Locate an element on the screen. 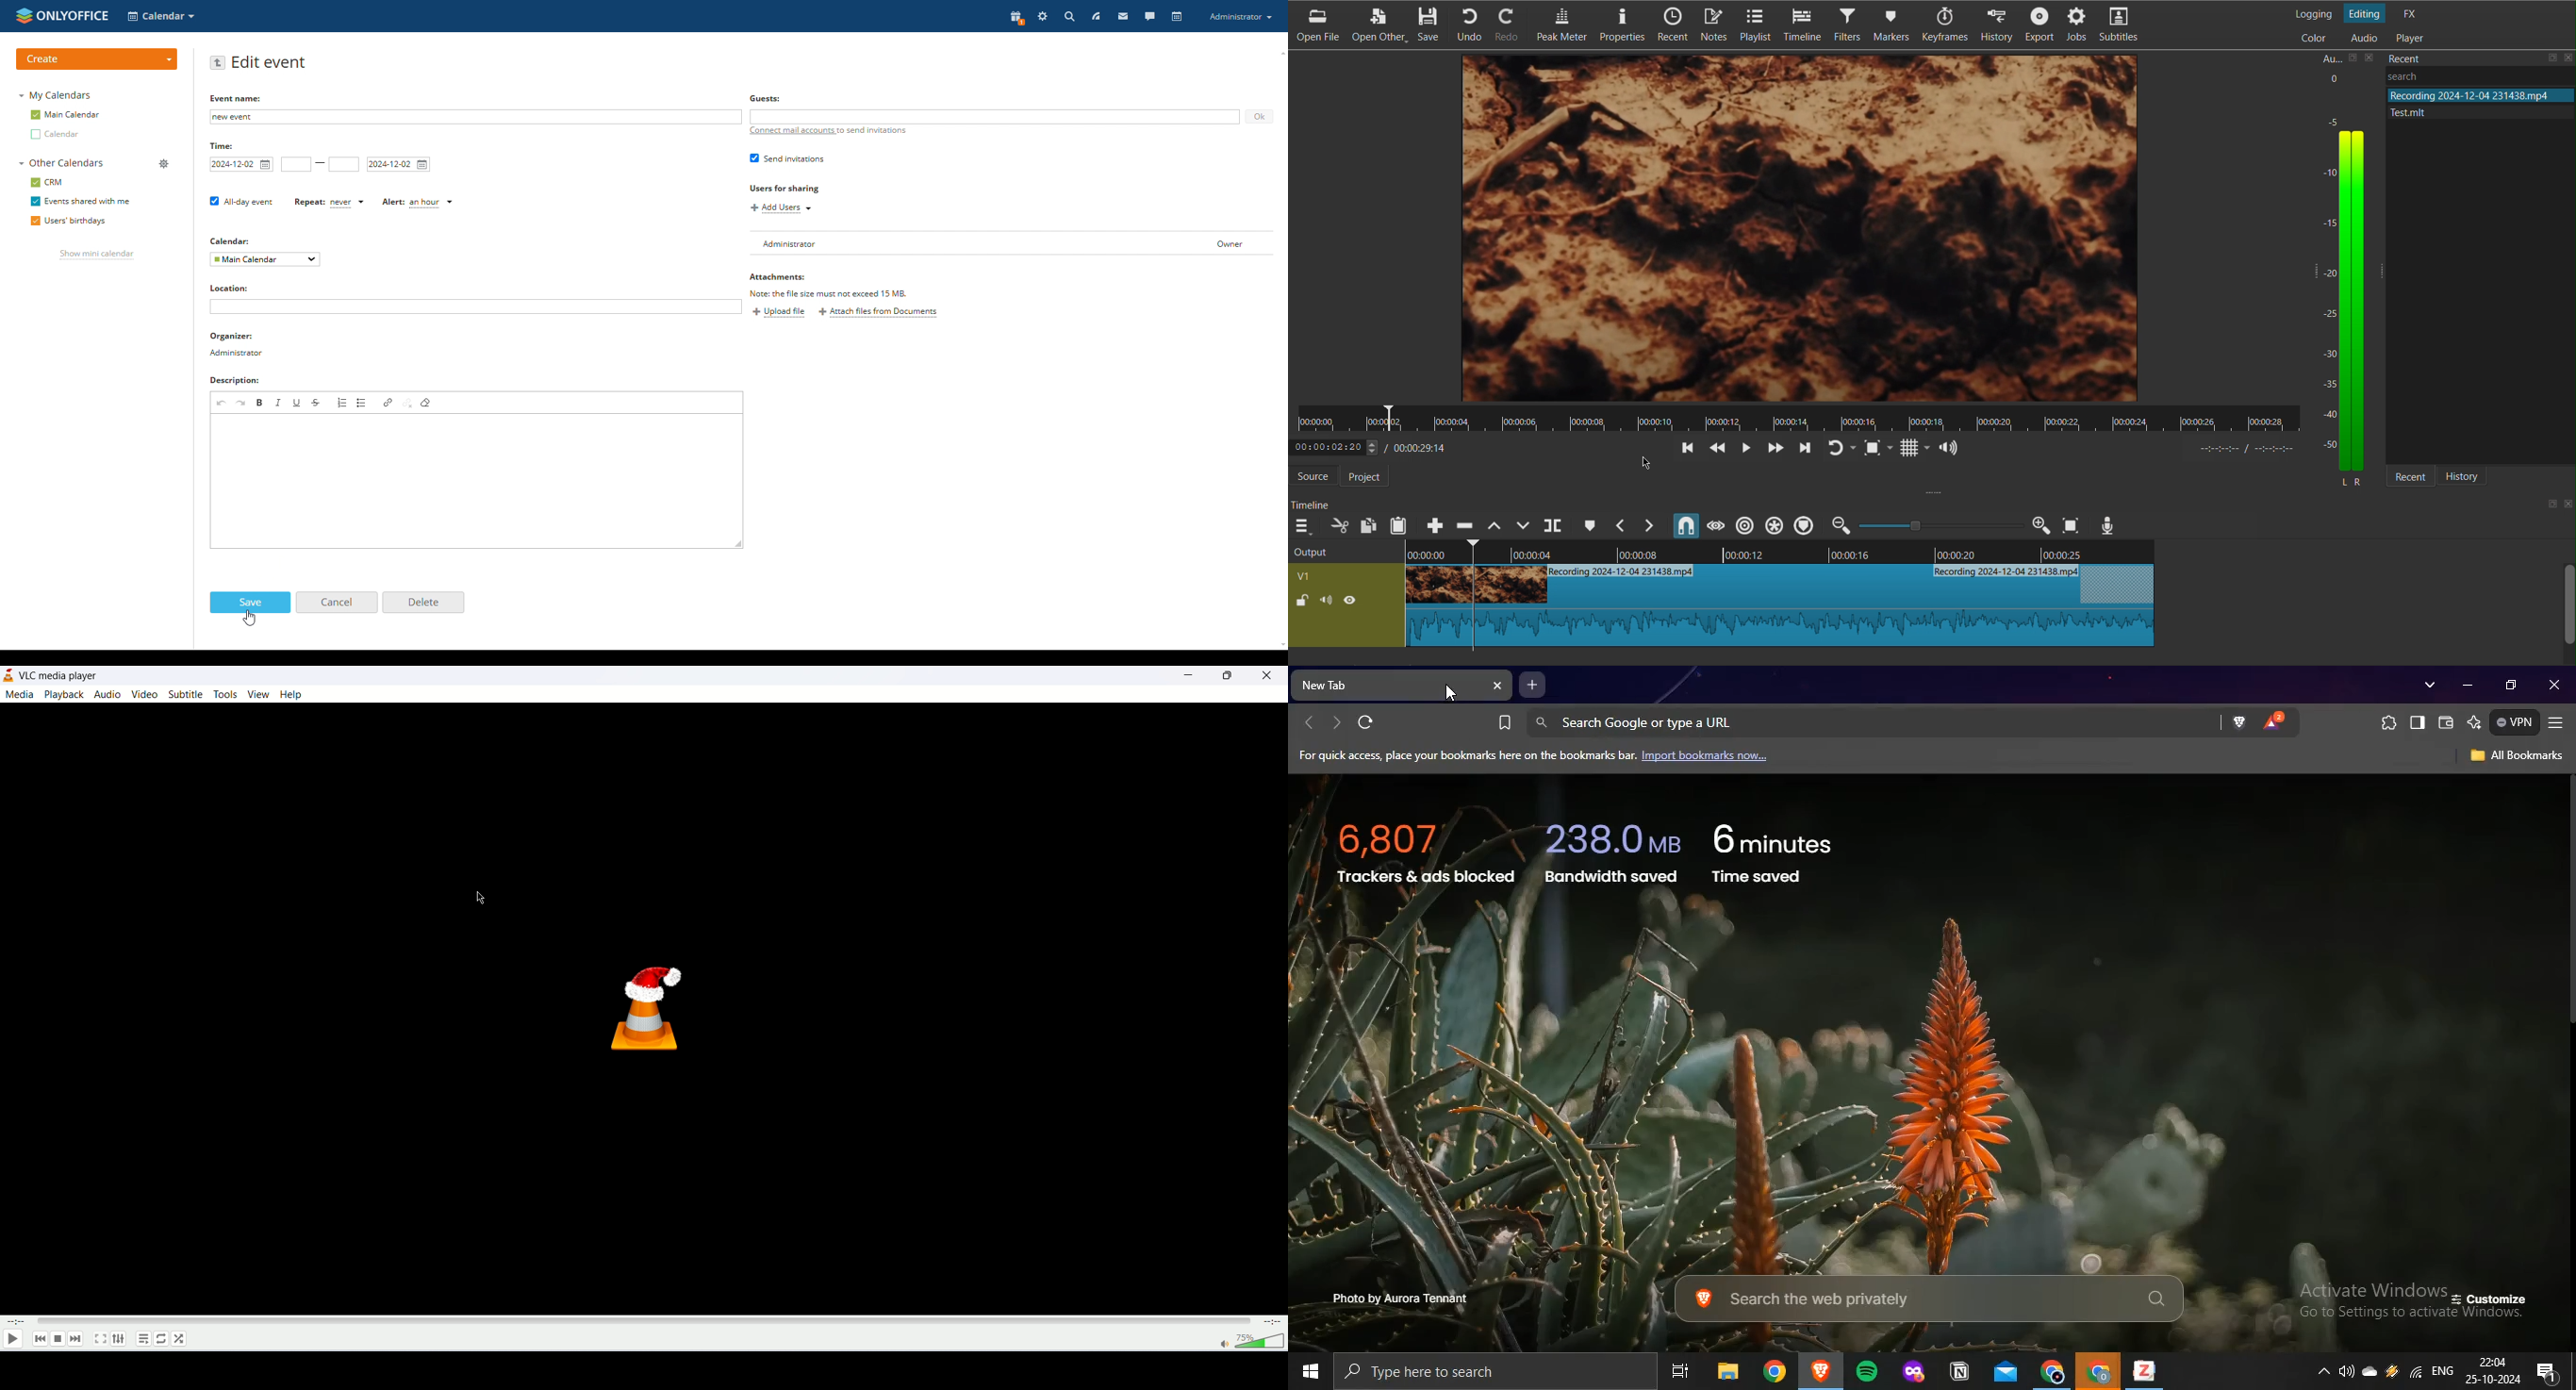 This screenshot has width=2576, height=1400. Zoom is located at coordinates (2036, 526).